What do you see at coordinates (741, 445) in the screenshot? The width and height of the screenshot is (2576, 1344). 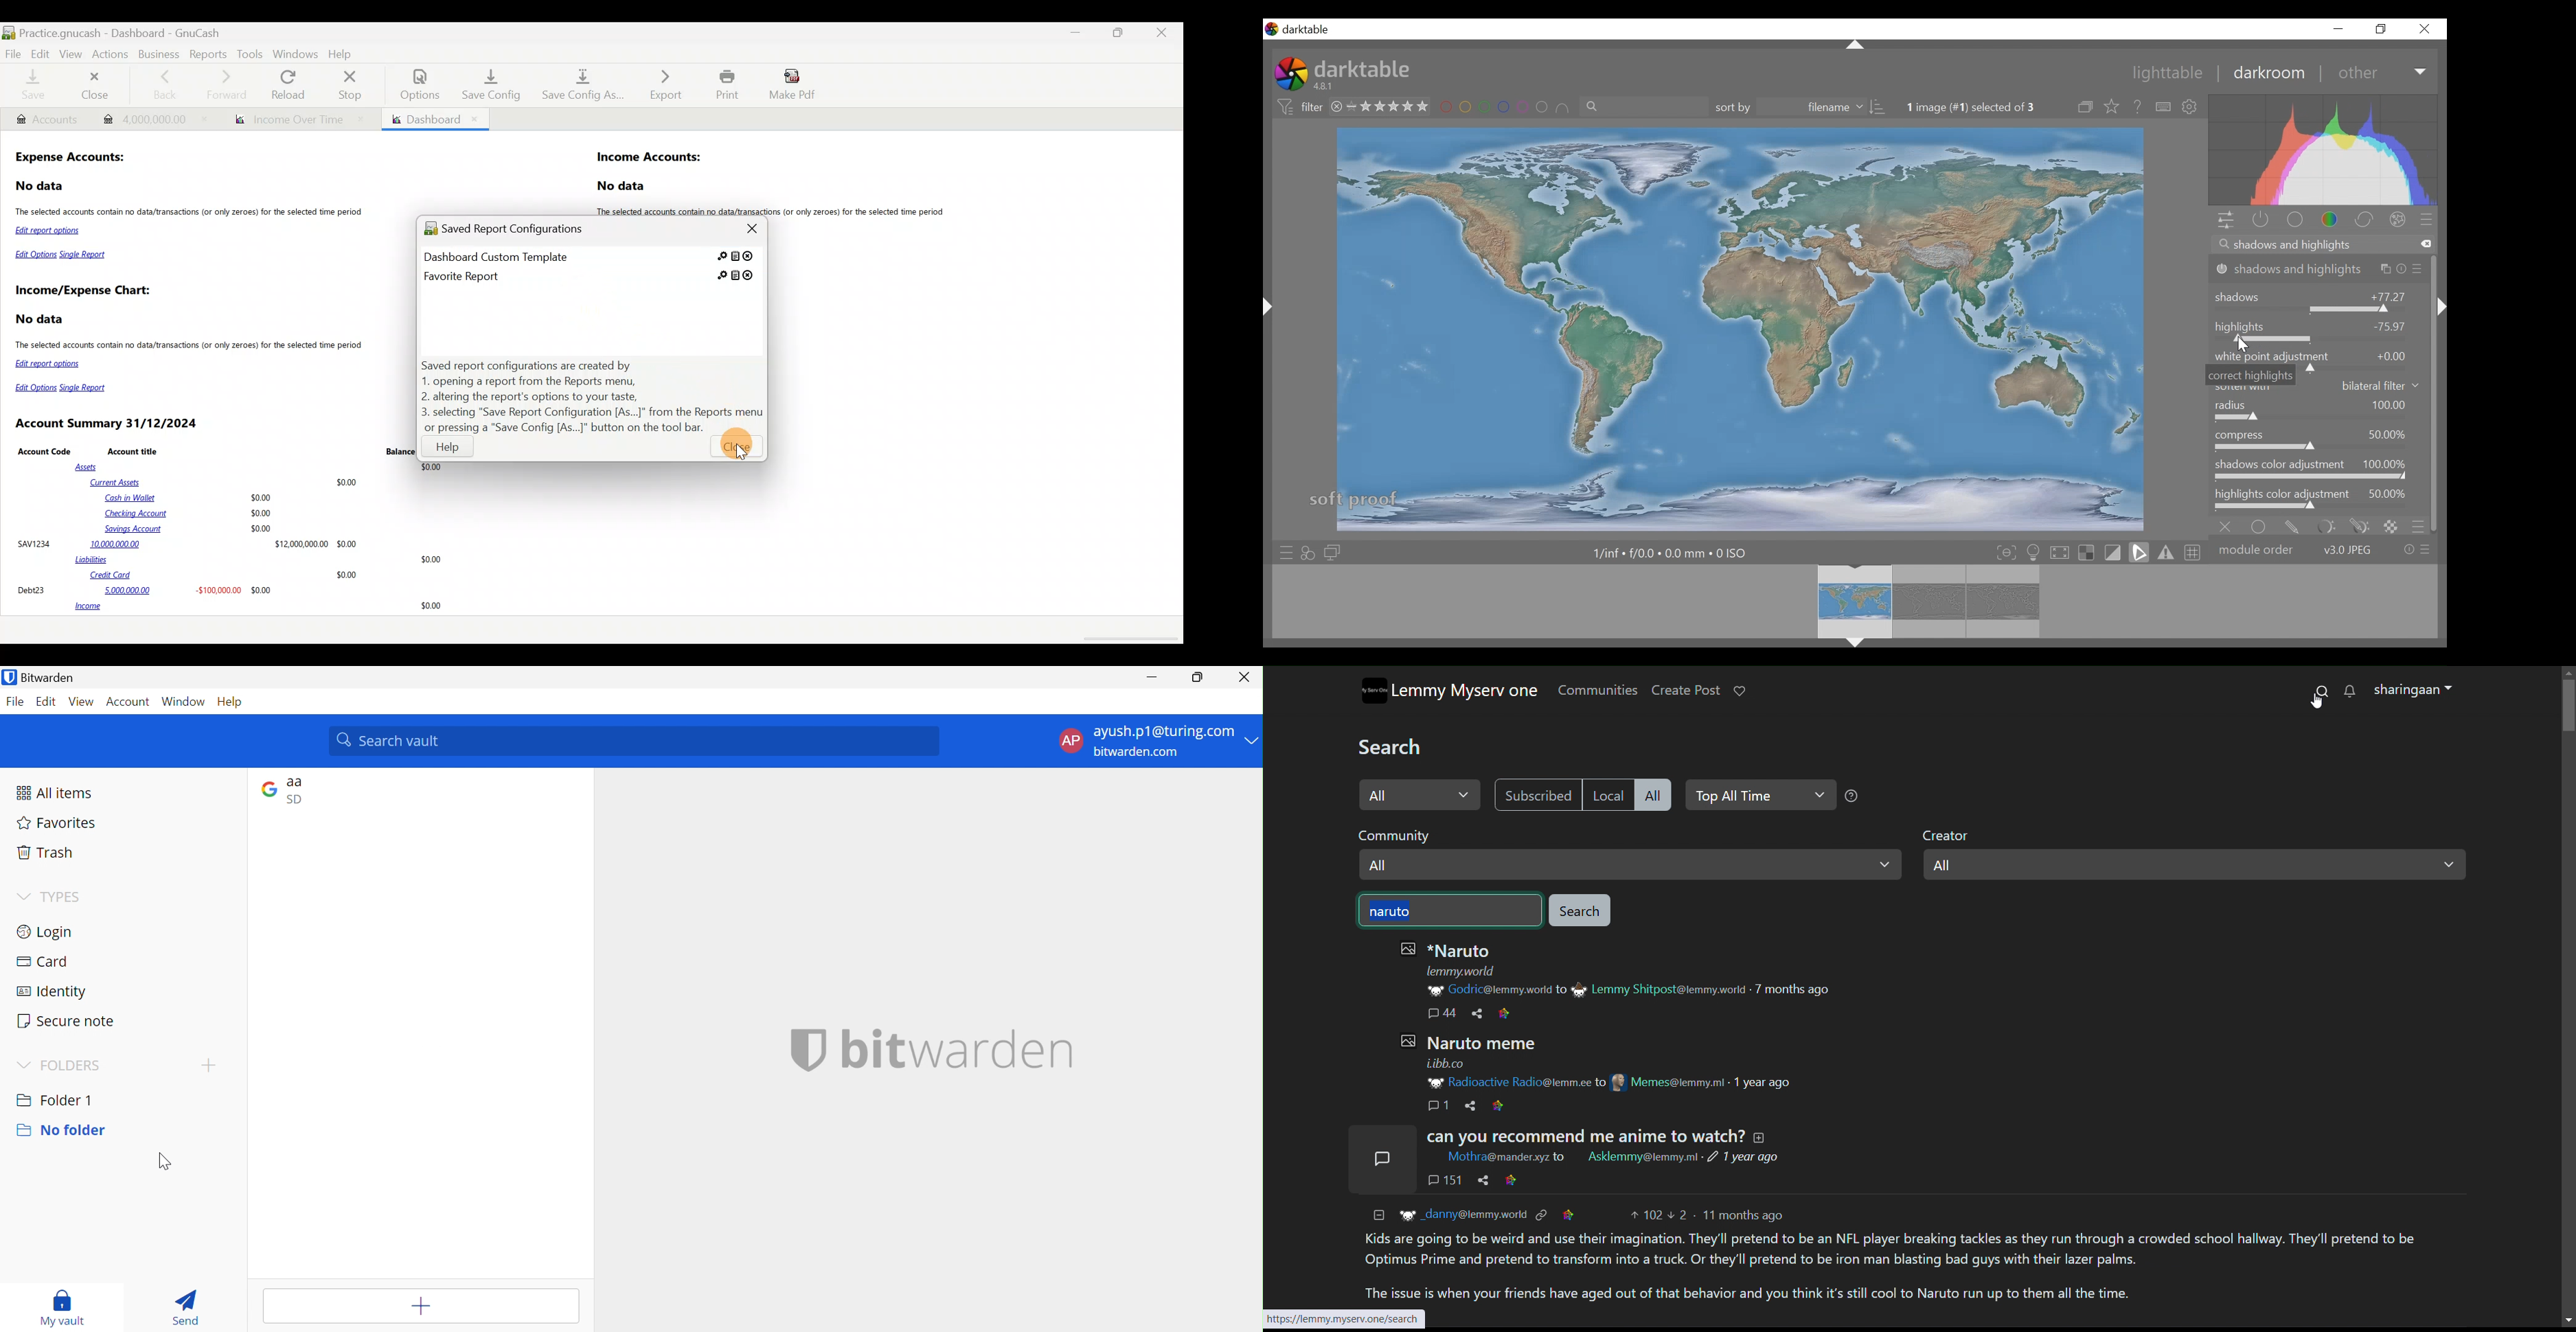 I see `Cursor` at bounding box center [741, 445].